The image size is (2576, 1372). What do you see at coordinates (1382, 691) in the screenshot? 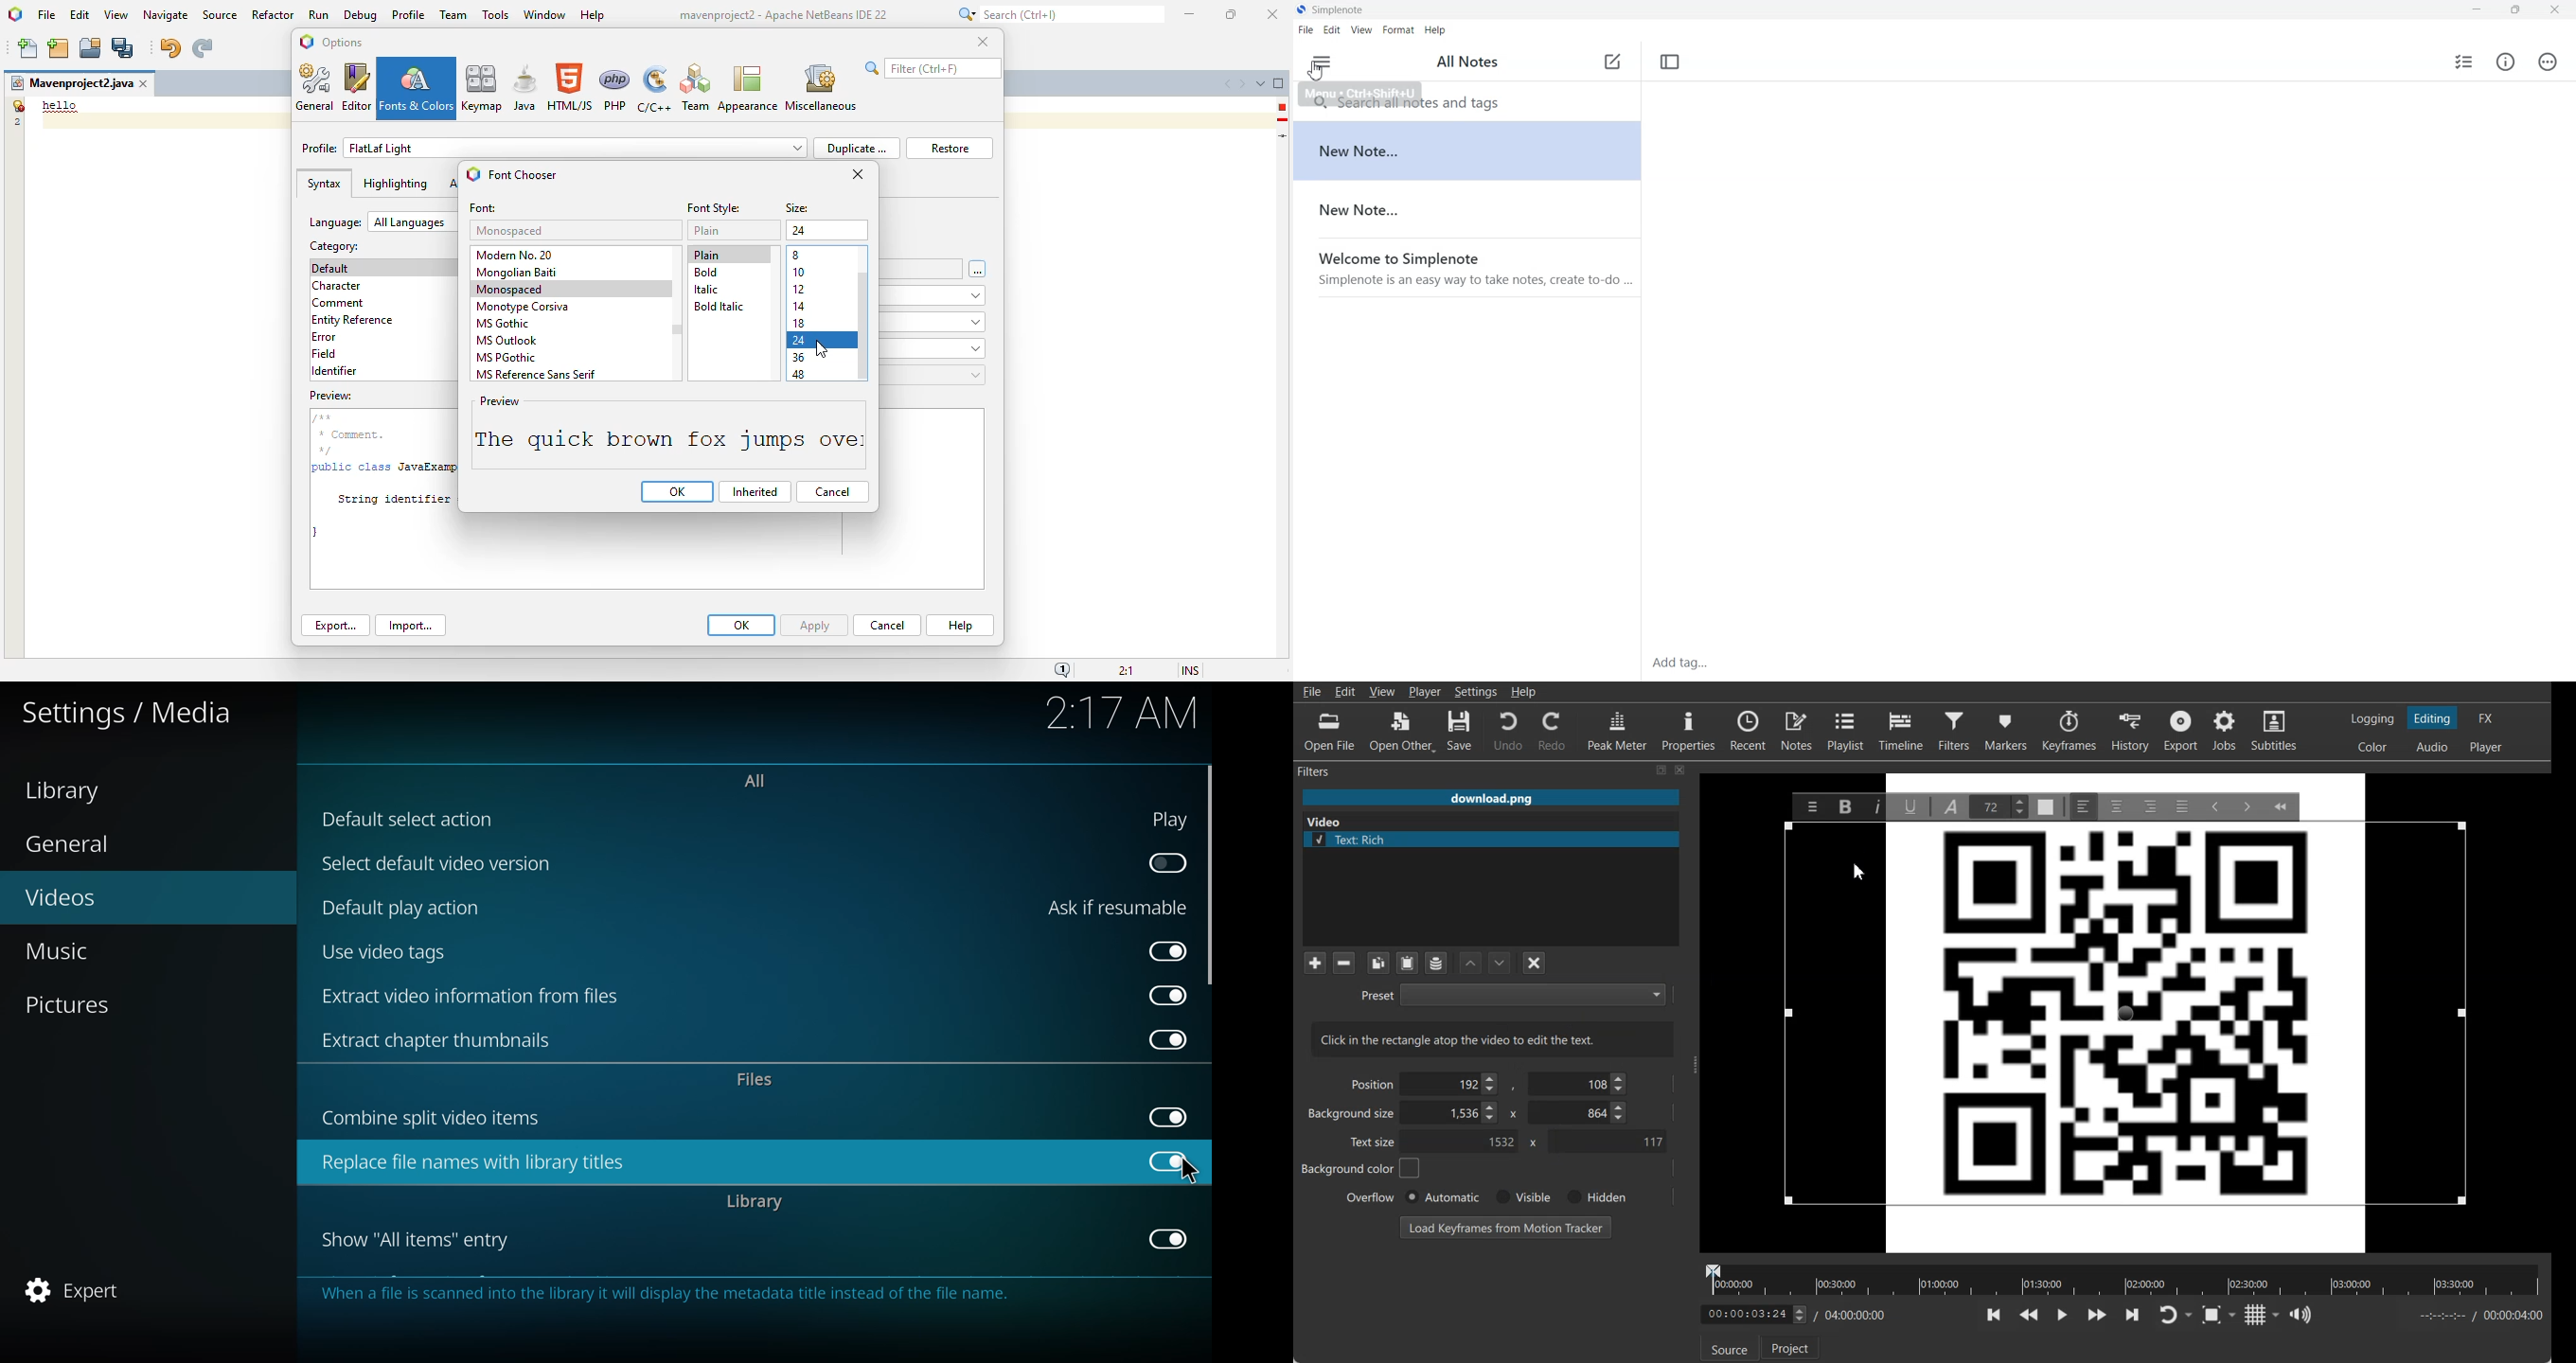
I see `View` at bounding box center [1382, 691].